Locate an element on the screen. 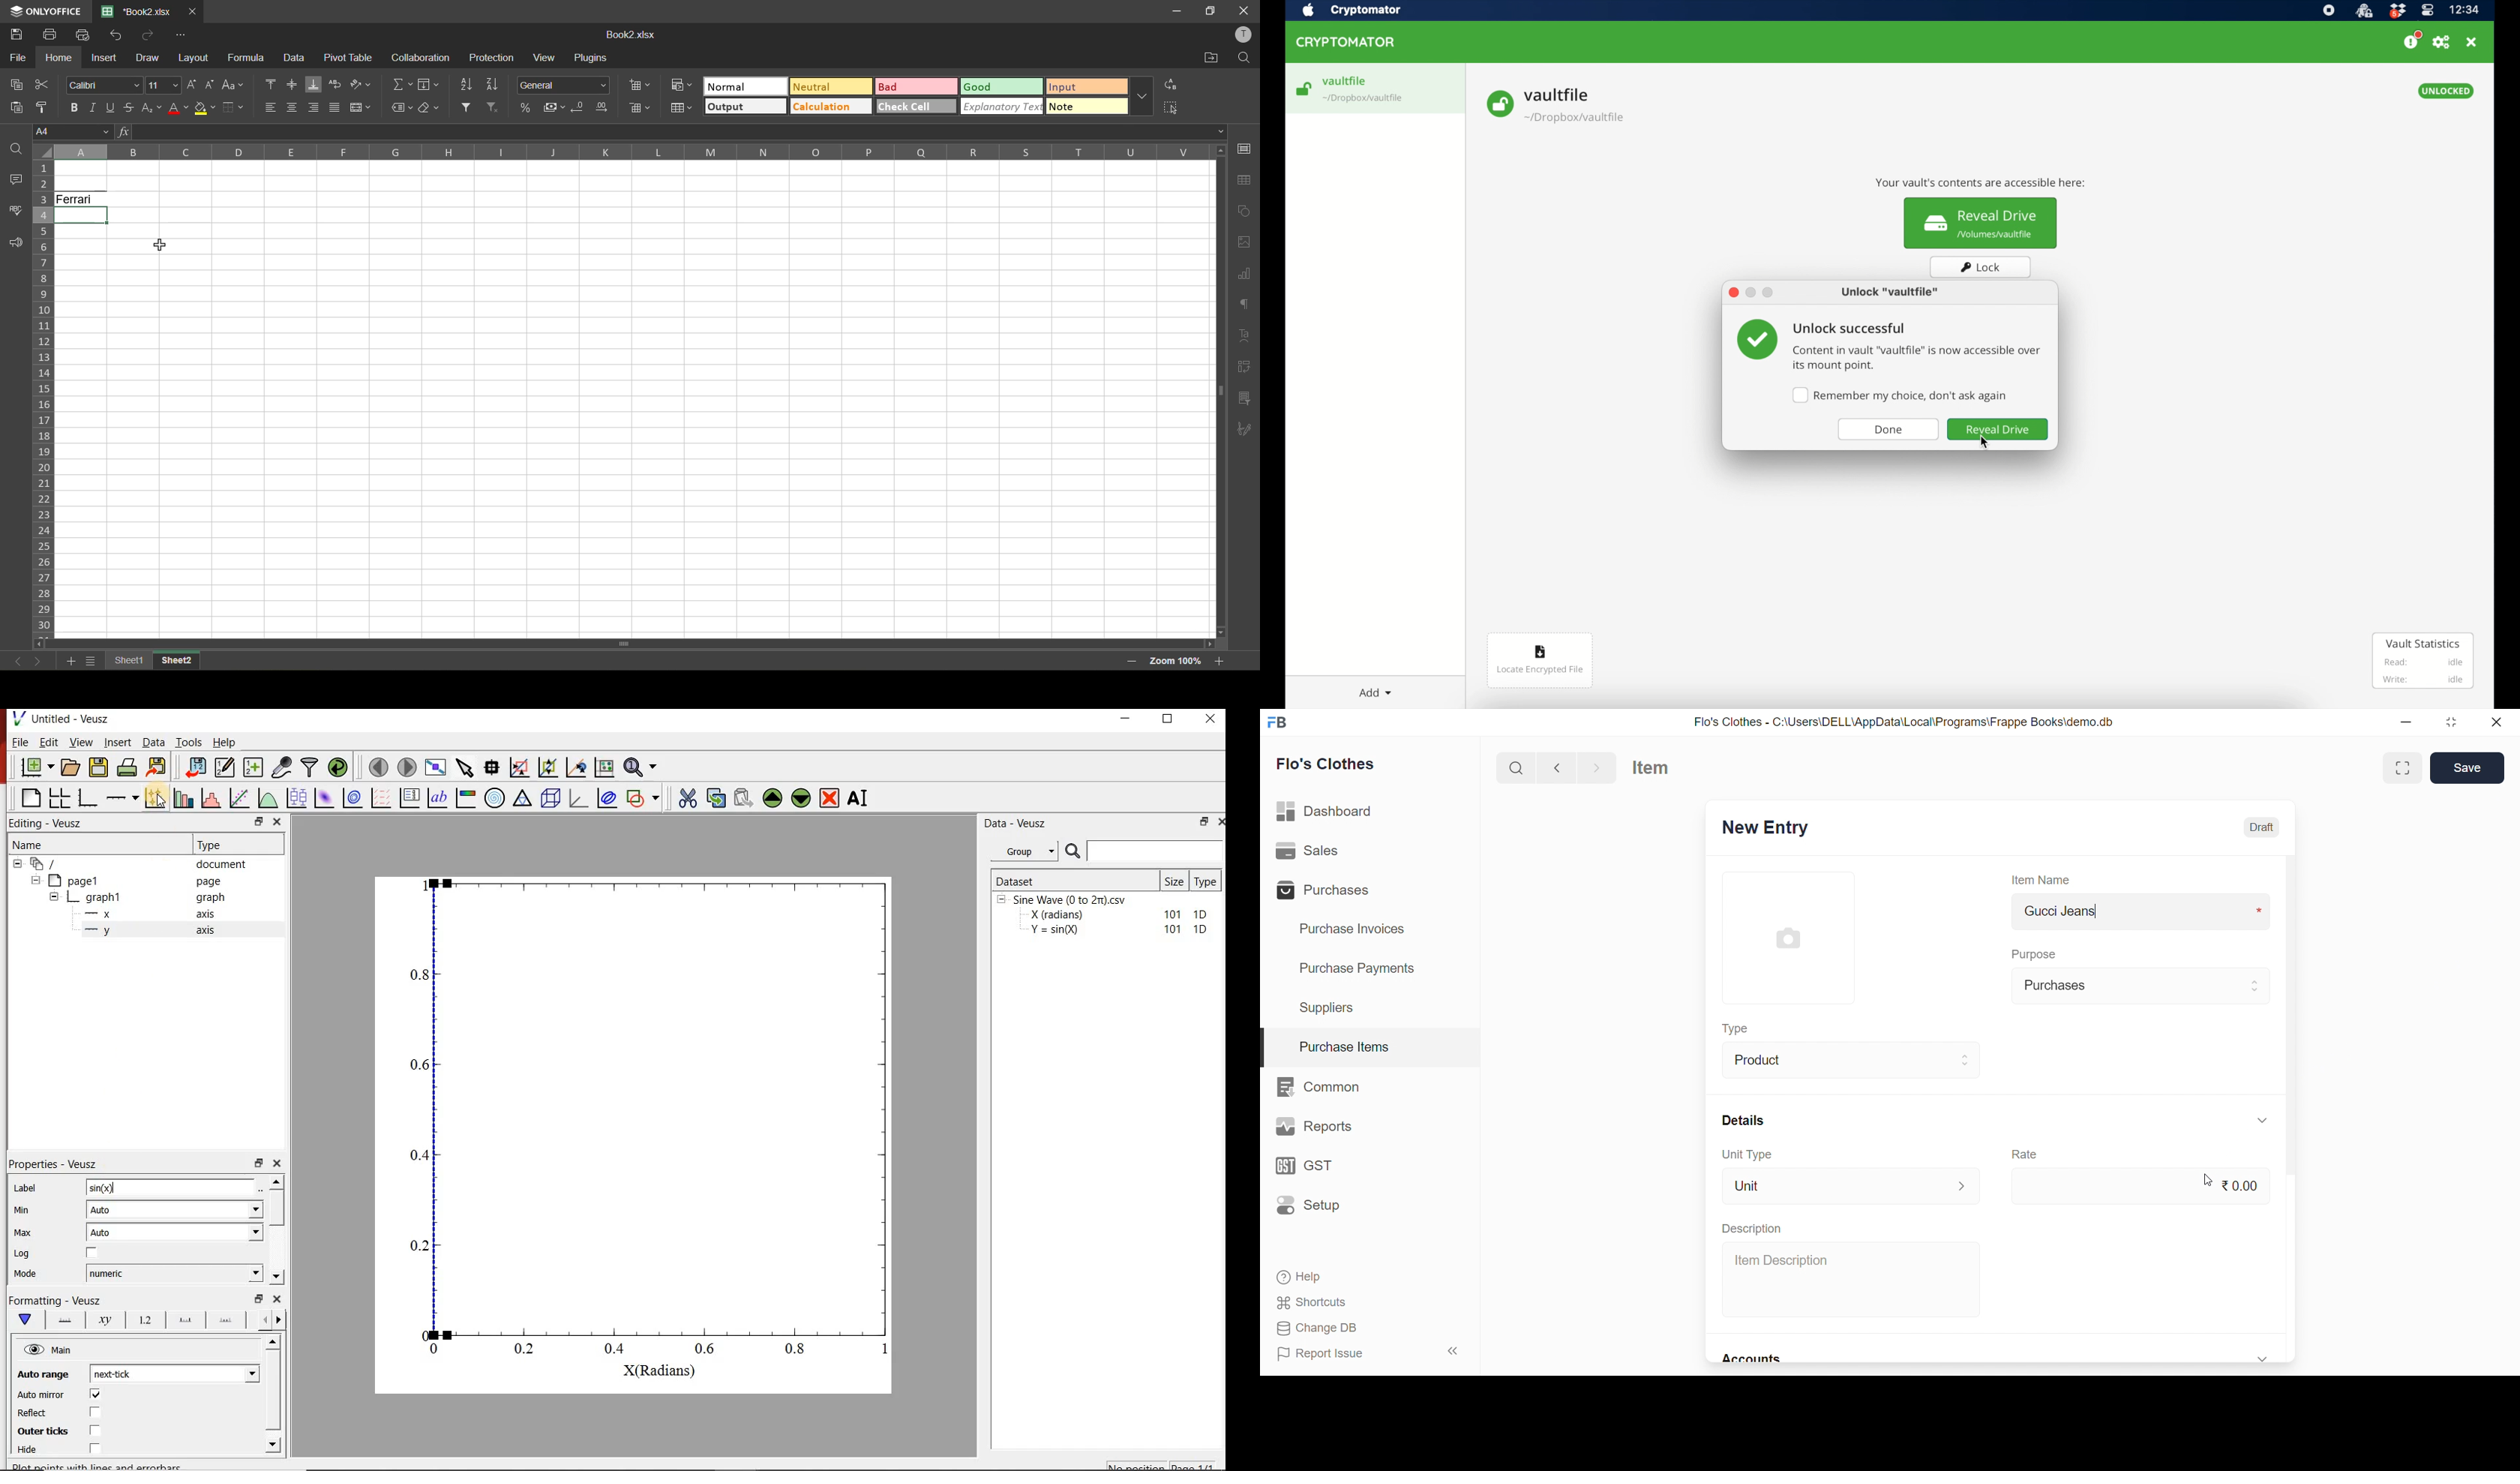  GST is located at coordinates (1322, 1168).